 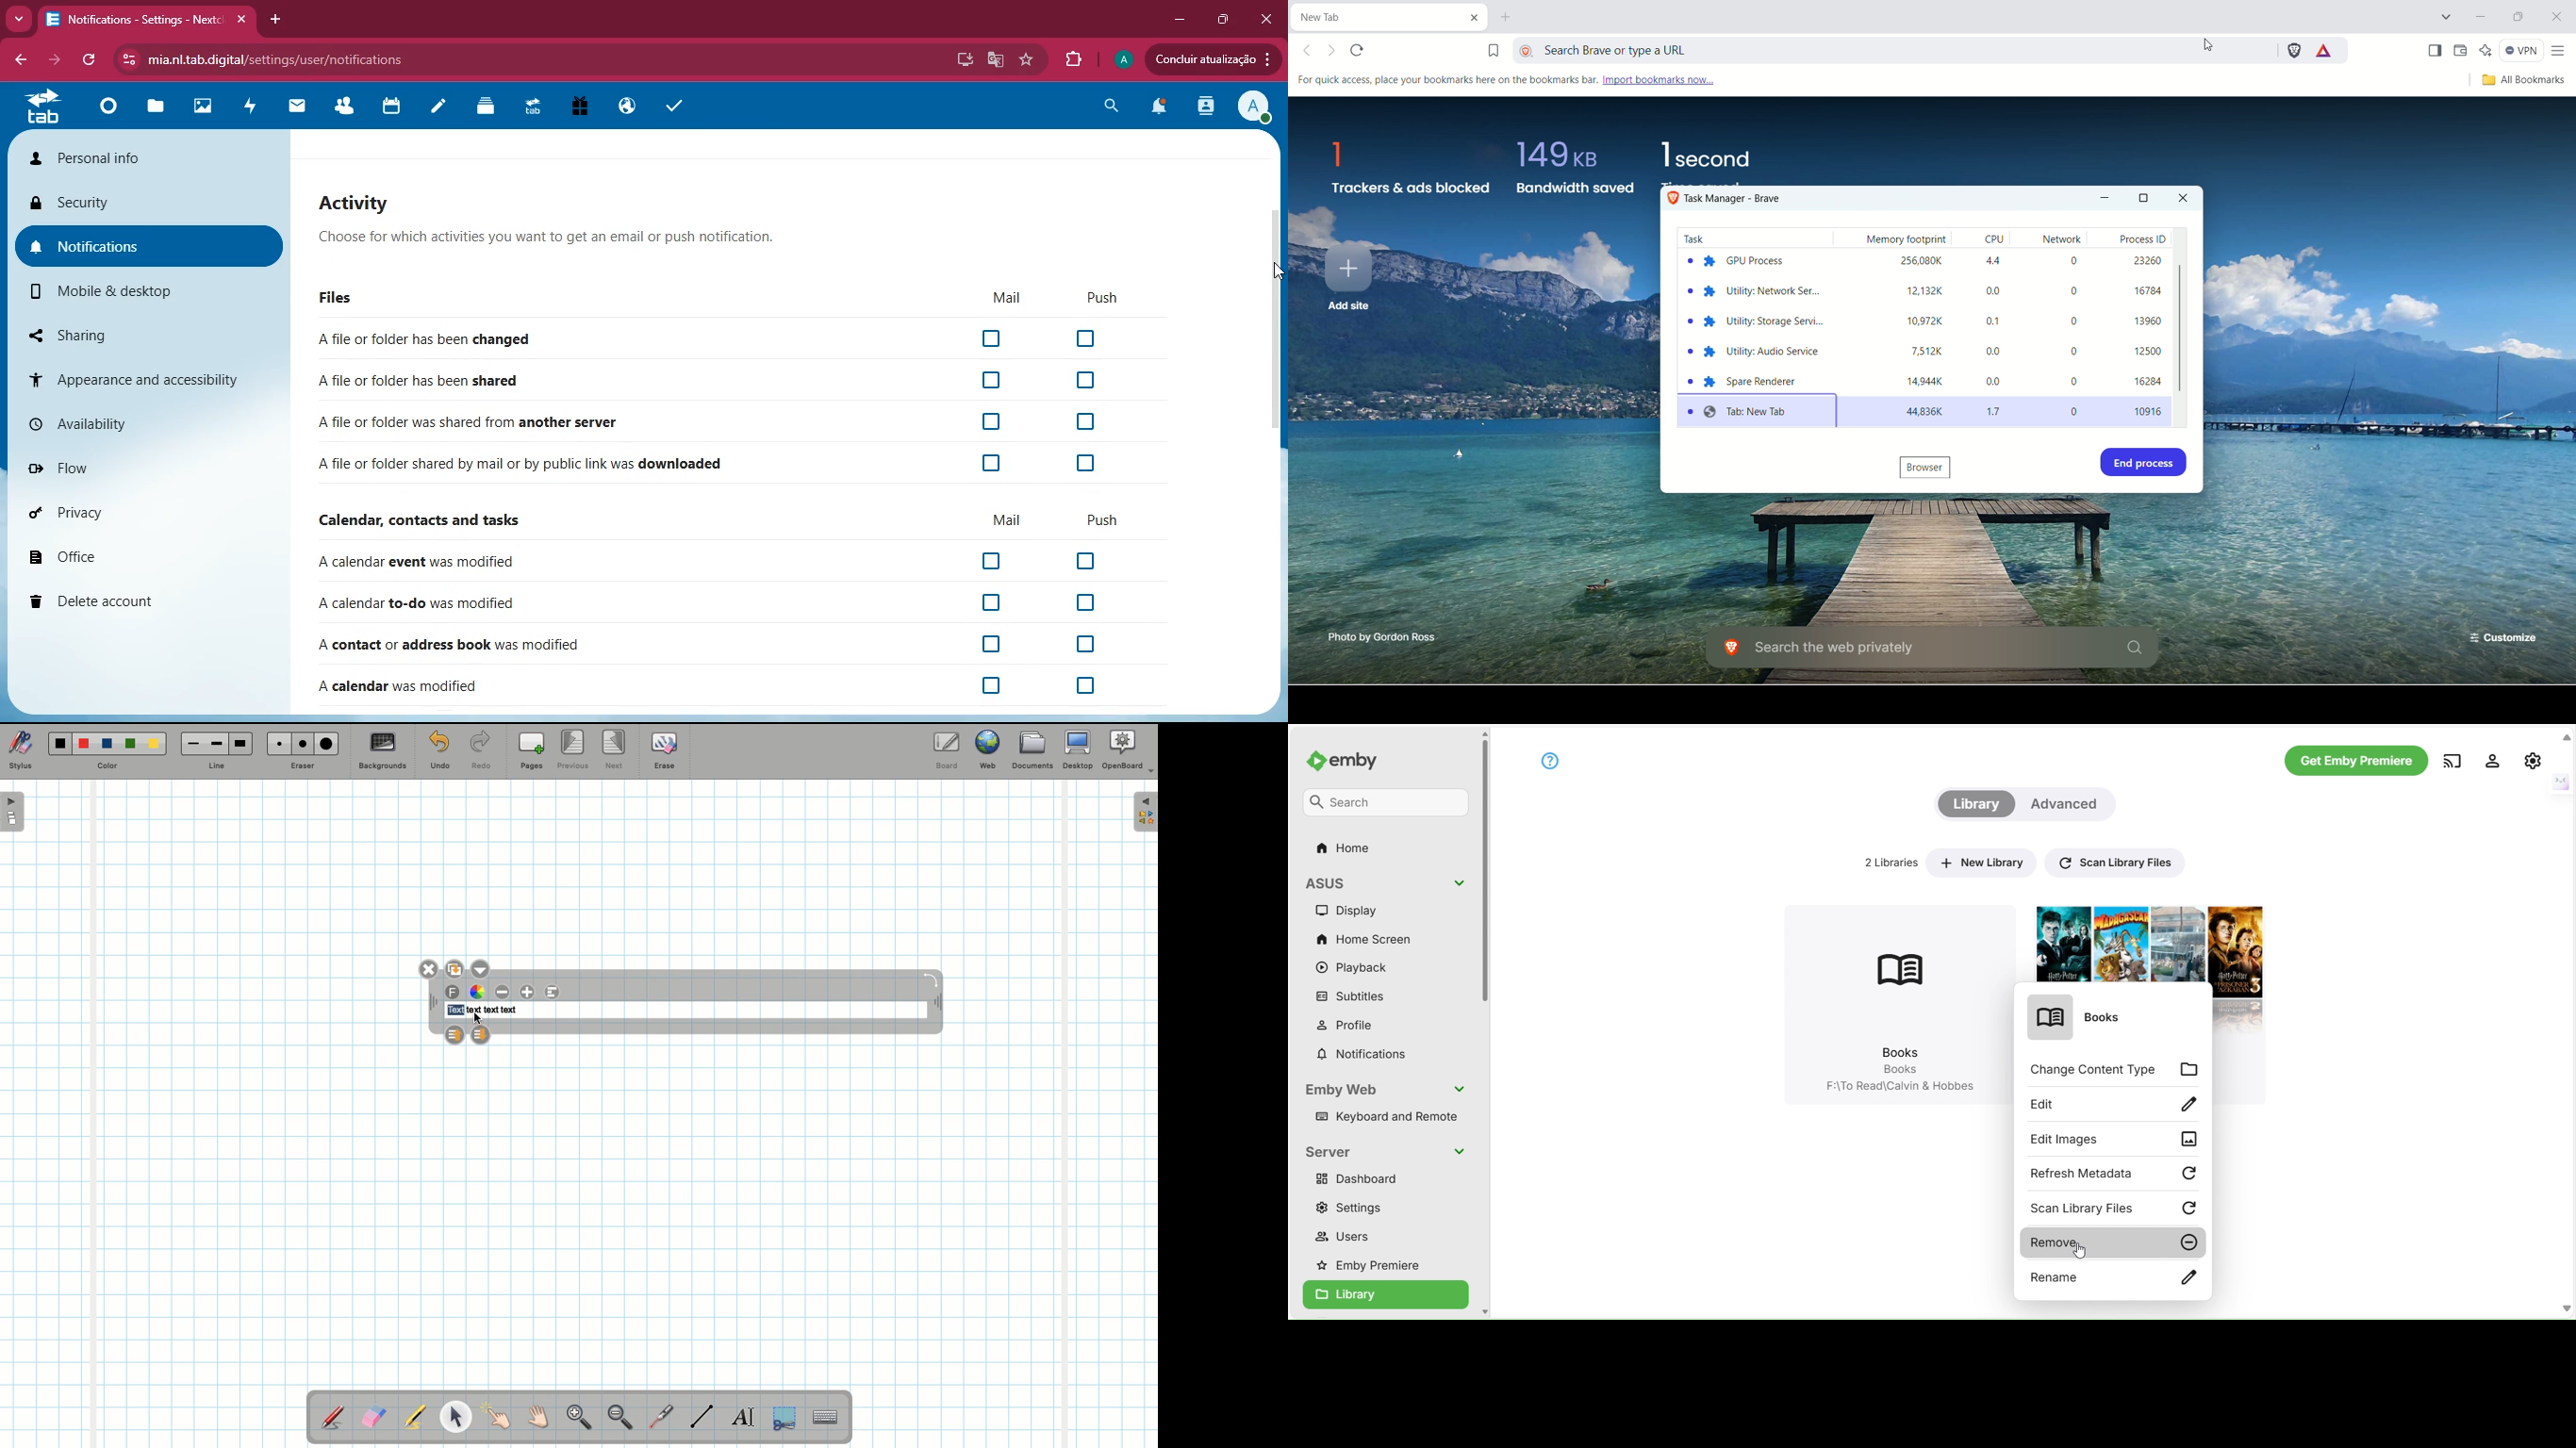 What do you see at coordinates (153, 467) in the screenshot?
I see `flow` at bounding box center [153, 467].